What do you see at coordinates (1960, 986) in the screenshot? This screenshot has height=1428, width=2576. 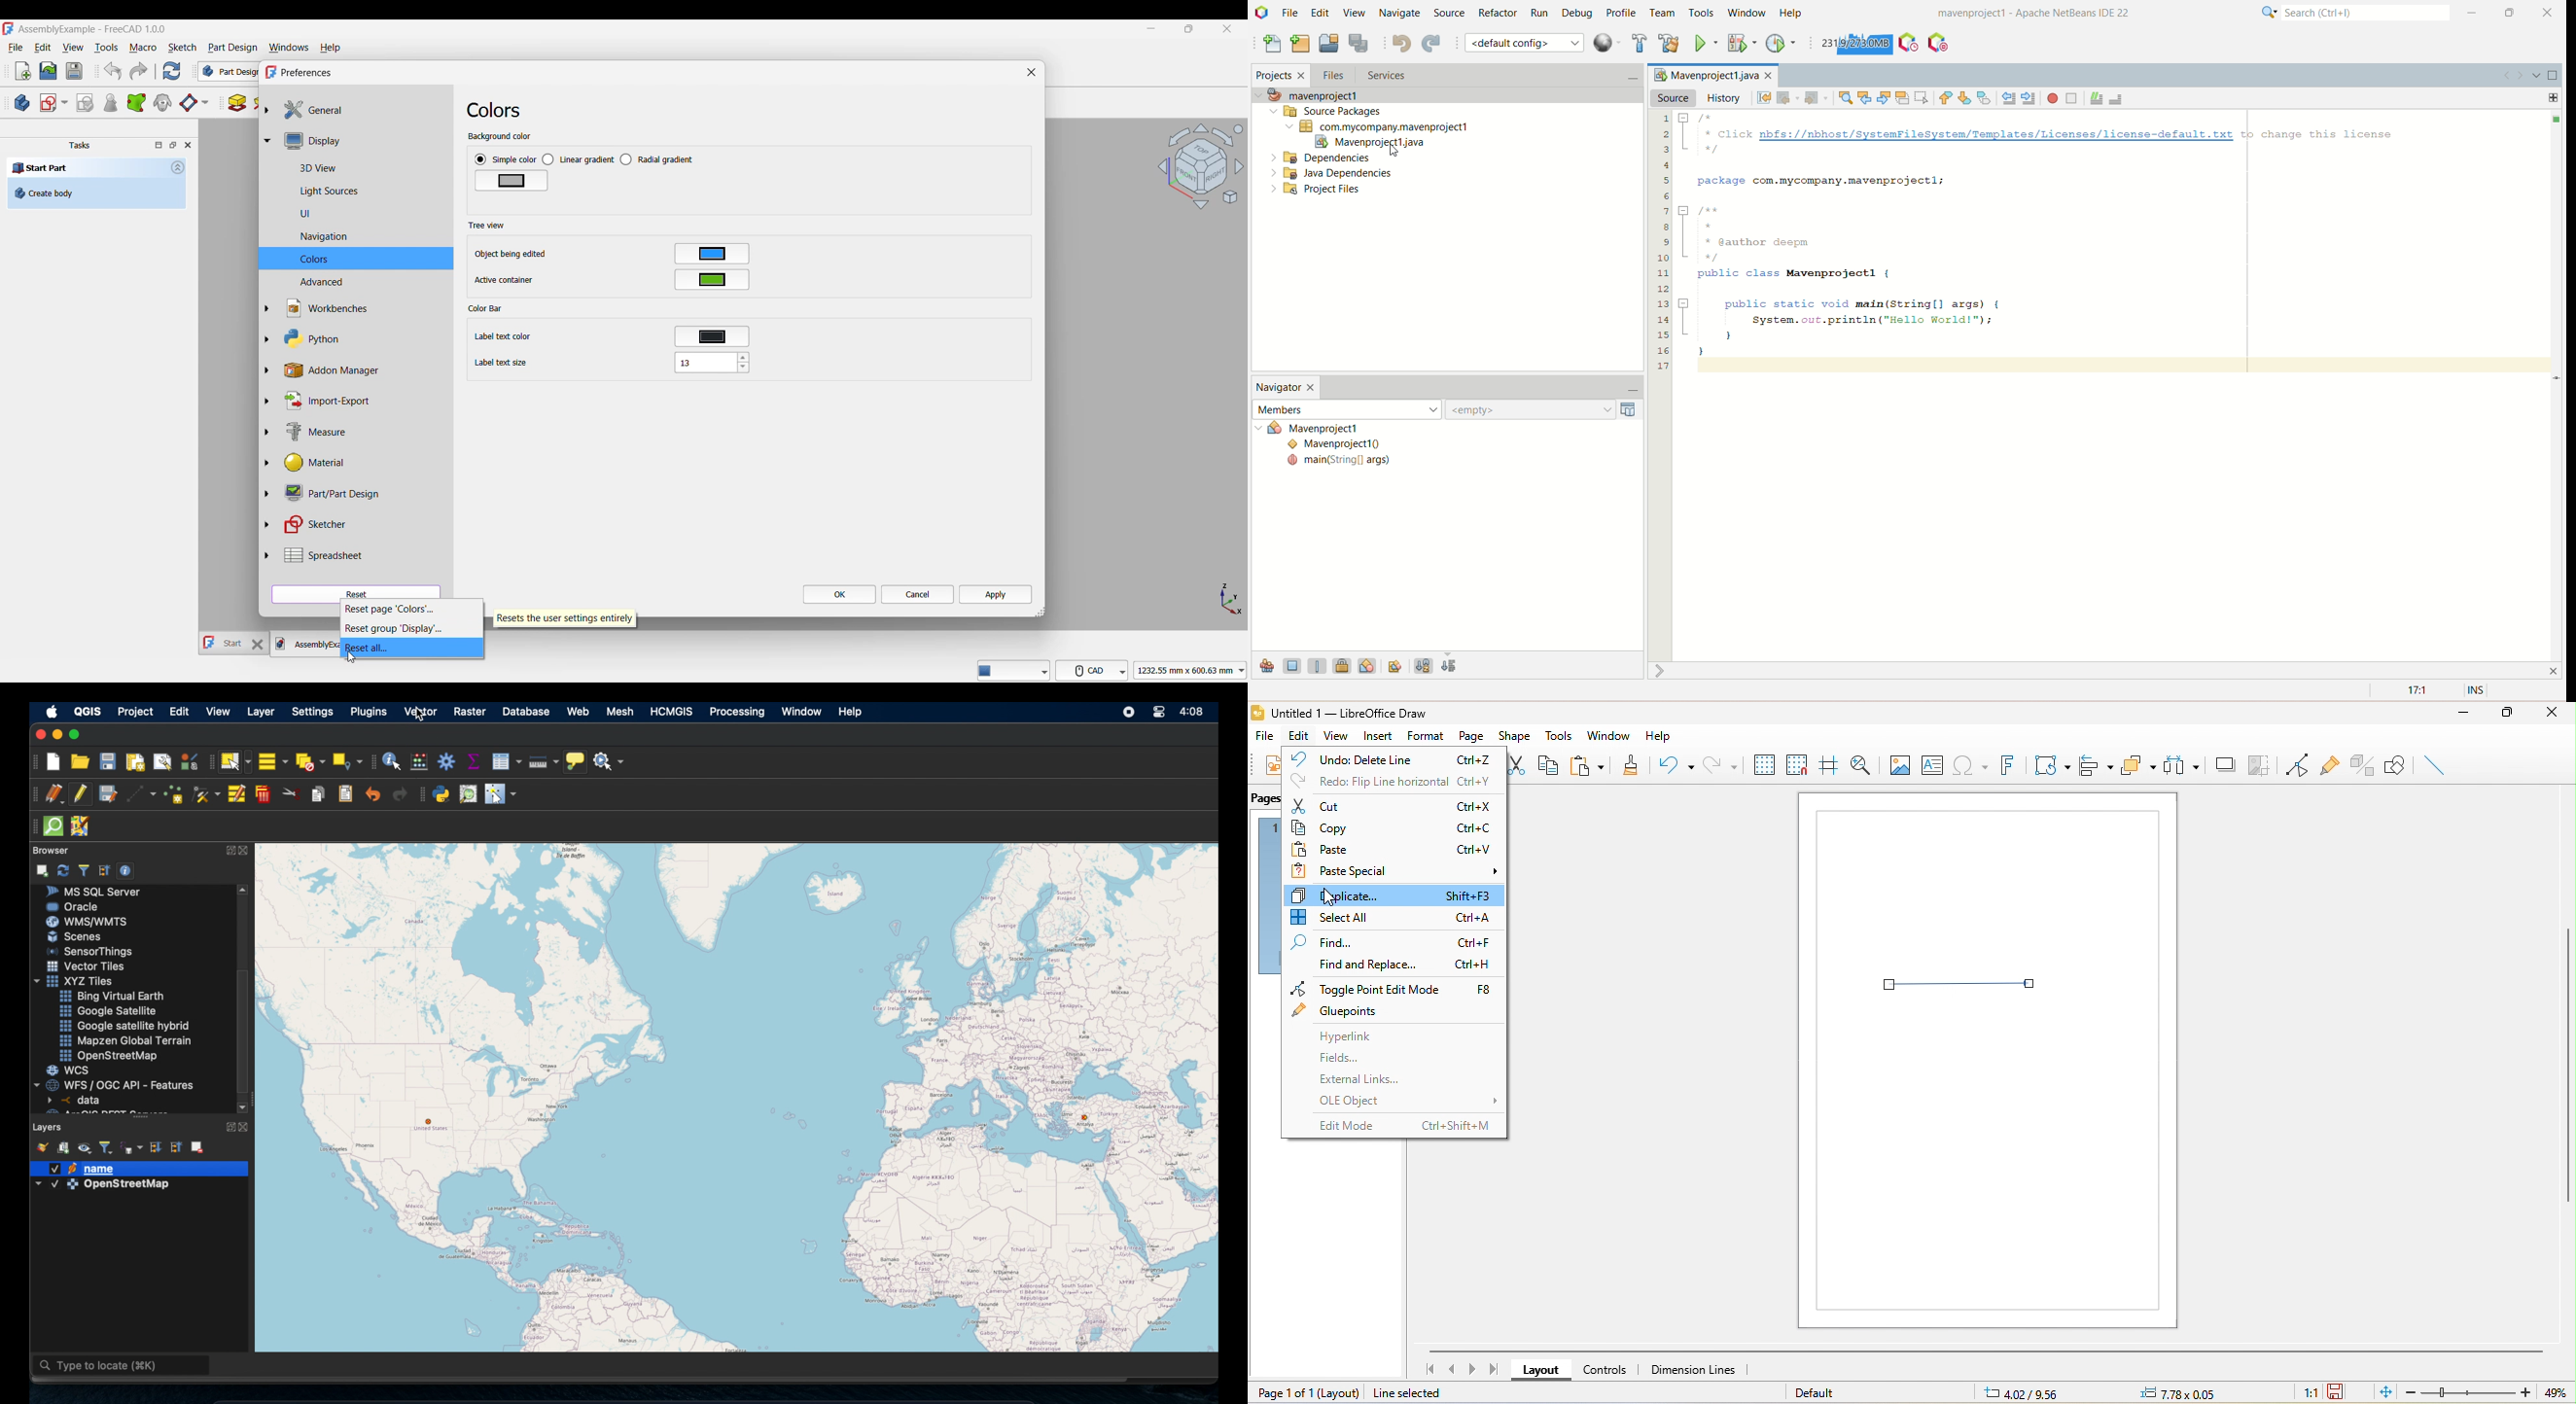 I see `select arrow` at bounding box center [1960, 986].